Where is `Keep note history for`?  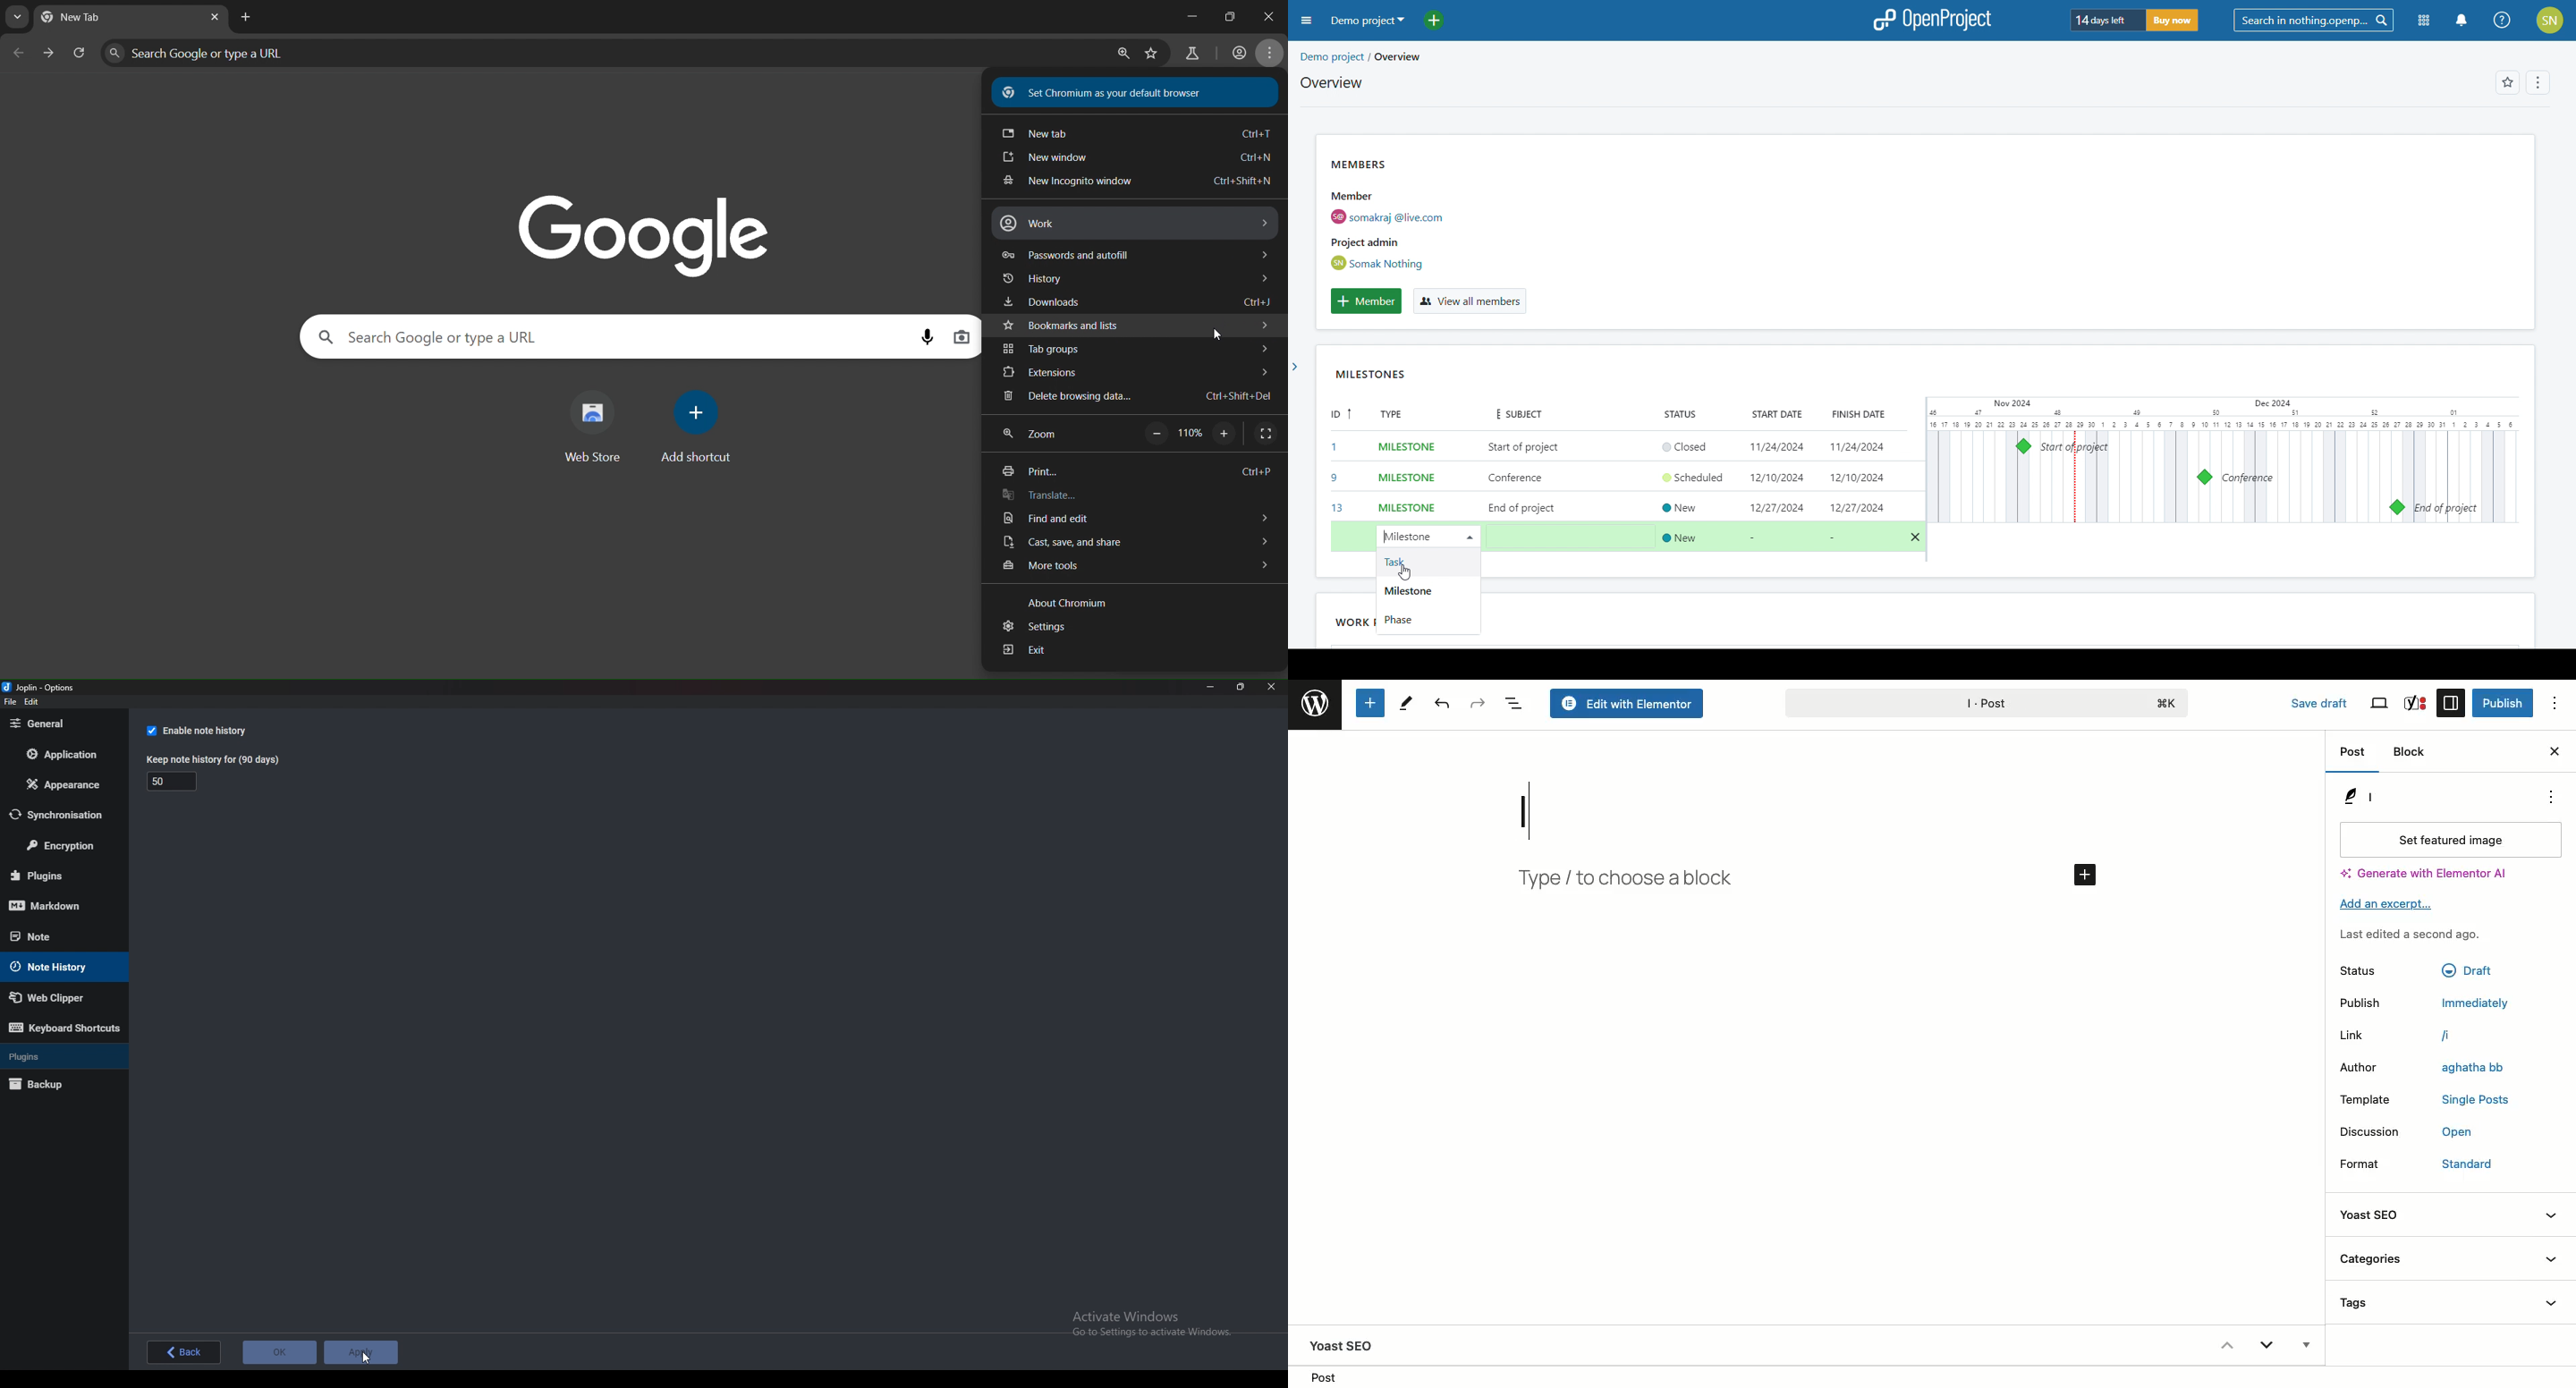 Keep note history for is located at coordinates (217, 760).